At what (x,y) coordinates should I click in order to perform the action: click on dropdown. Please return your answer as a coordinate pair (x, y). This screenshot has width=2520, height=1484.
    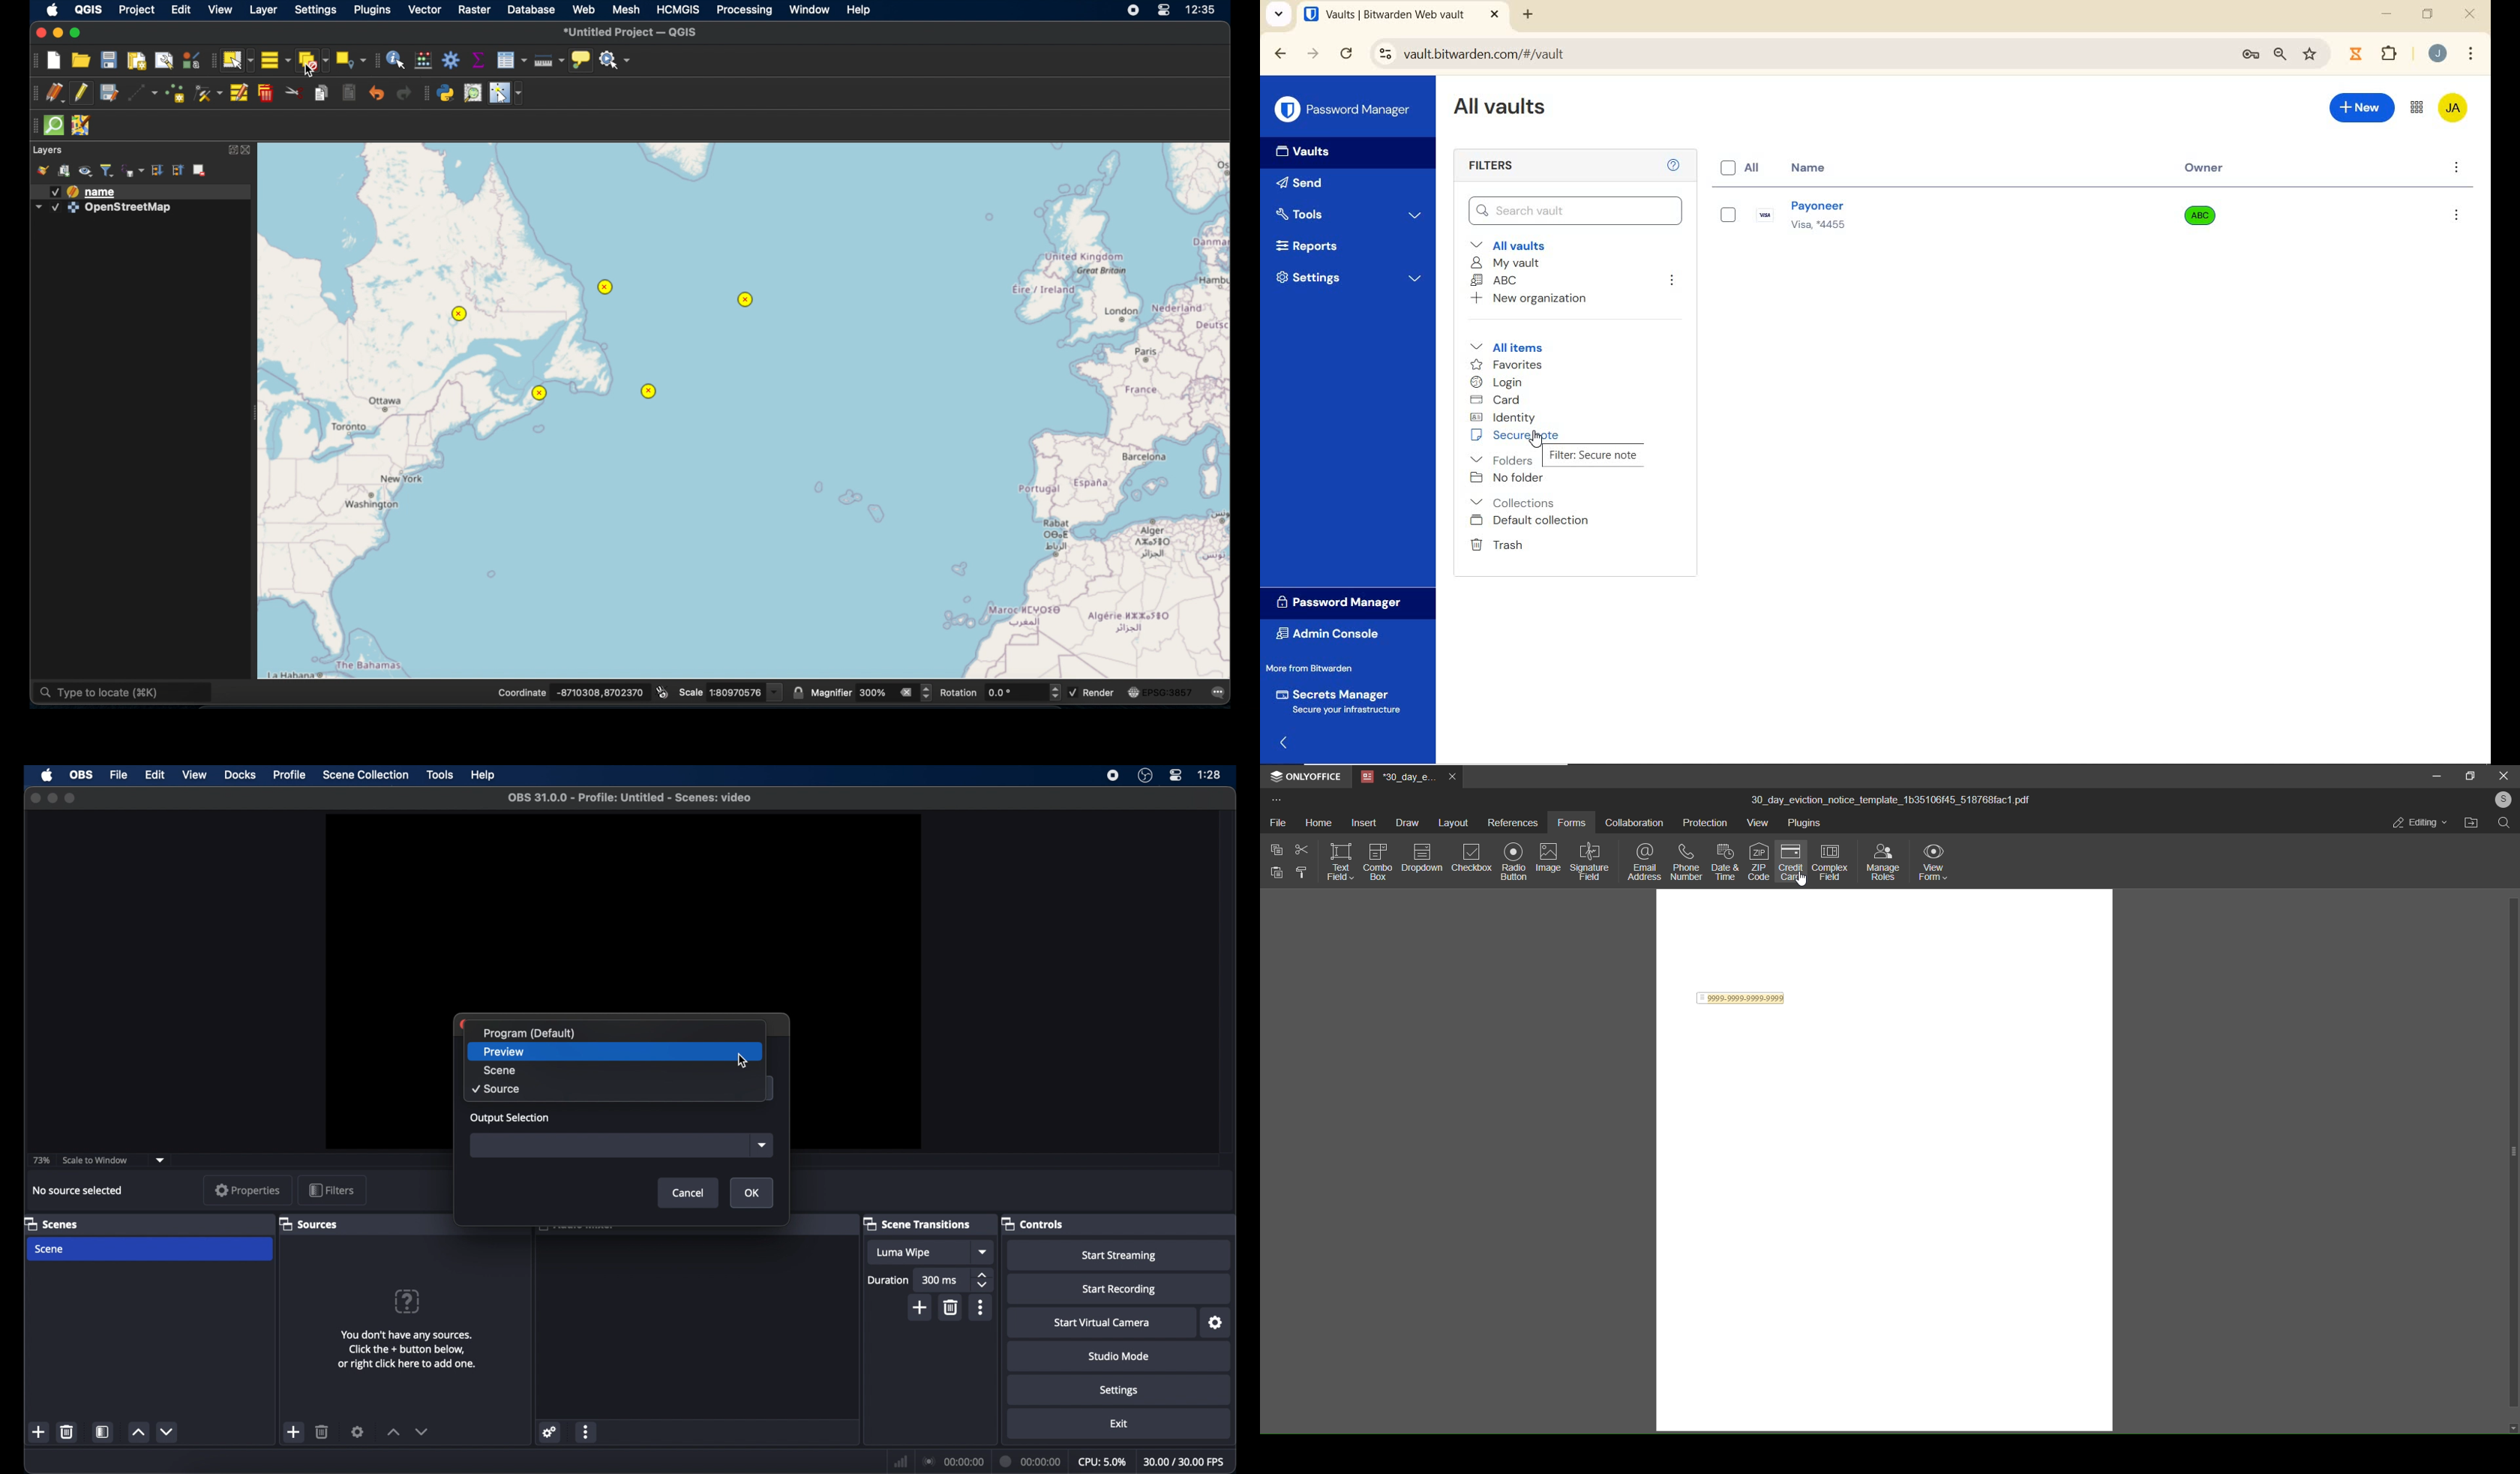
    Looking at the image, I should click on (982, 1252).